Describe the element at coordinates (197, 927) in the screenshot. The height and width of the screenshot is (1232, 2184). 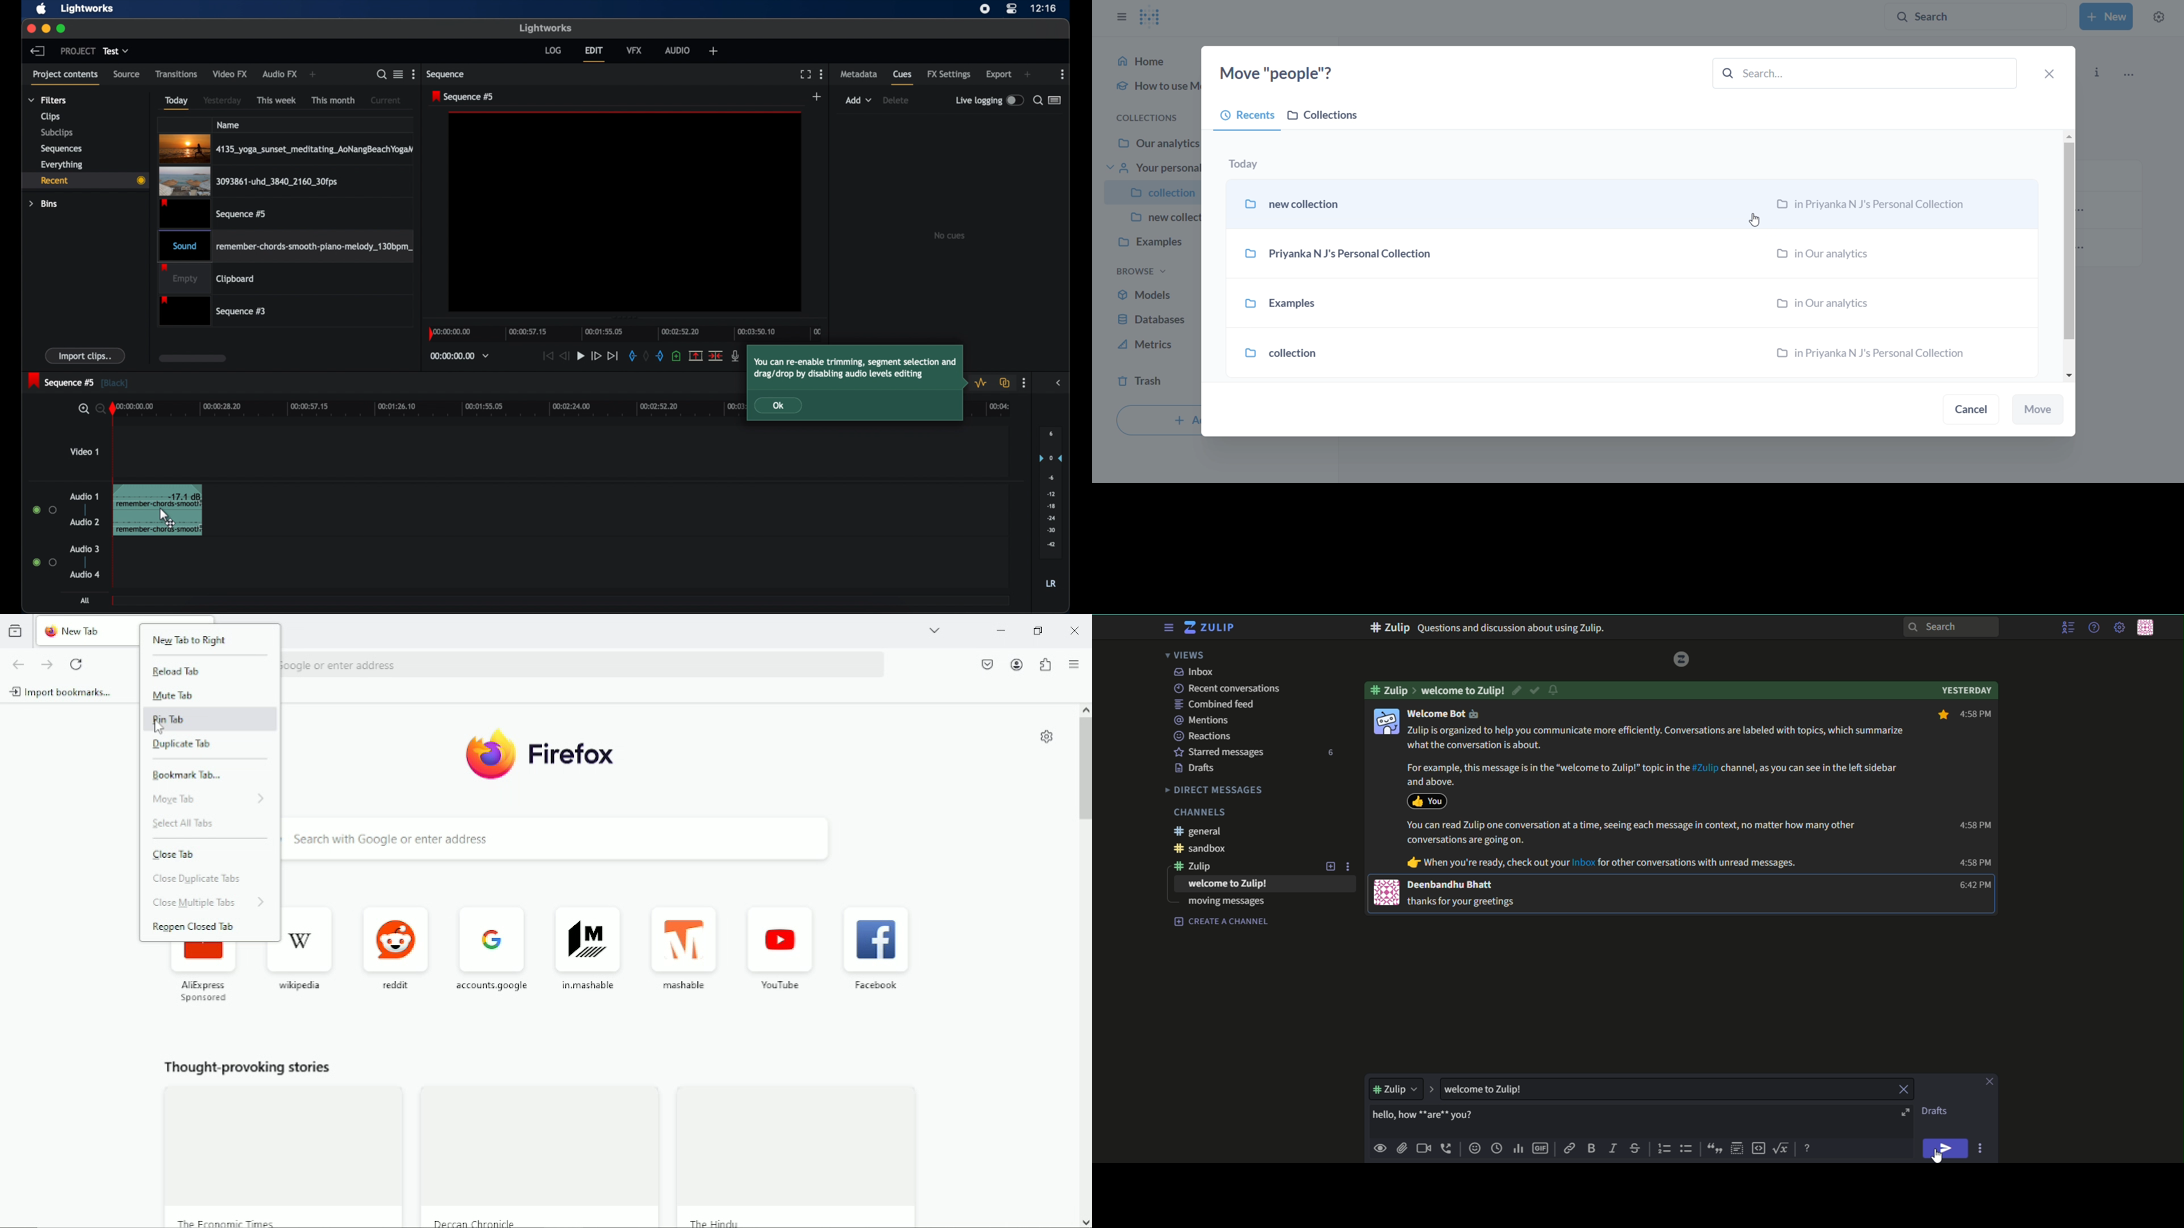
I see `Reopen closed tab` at that location.